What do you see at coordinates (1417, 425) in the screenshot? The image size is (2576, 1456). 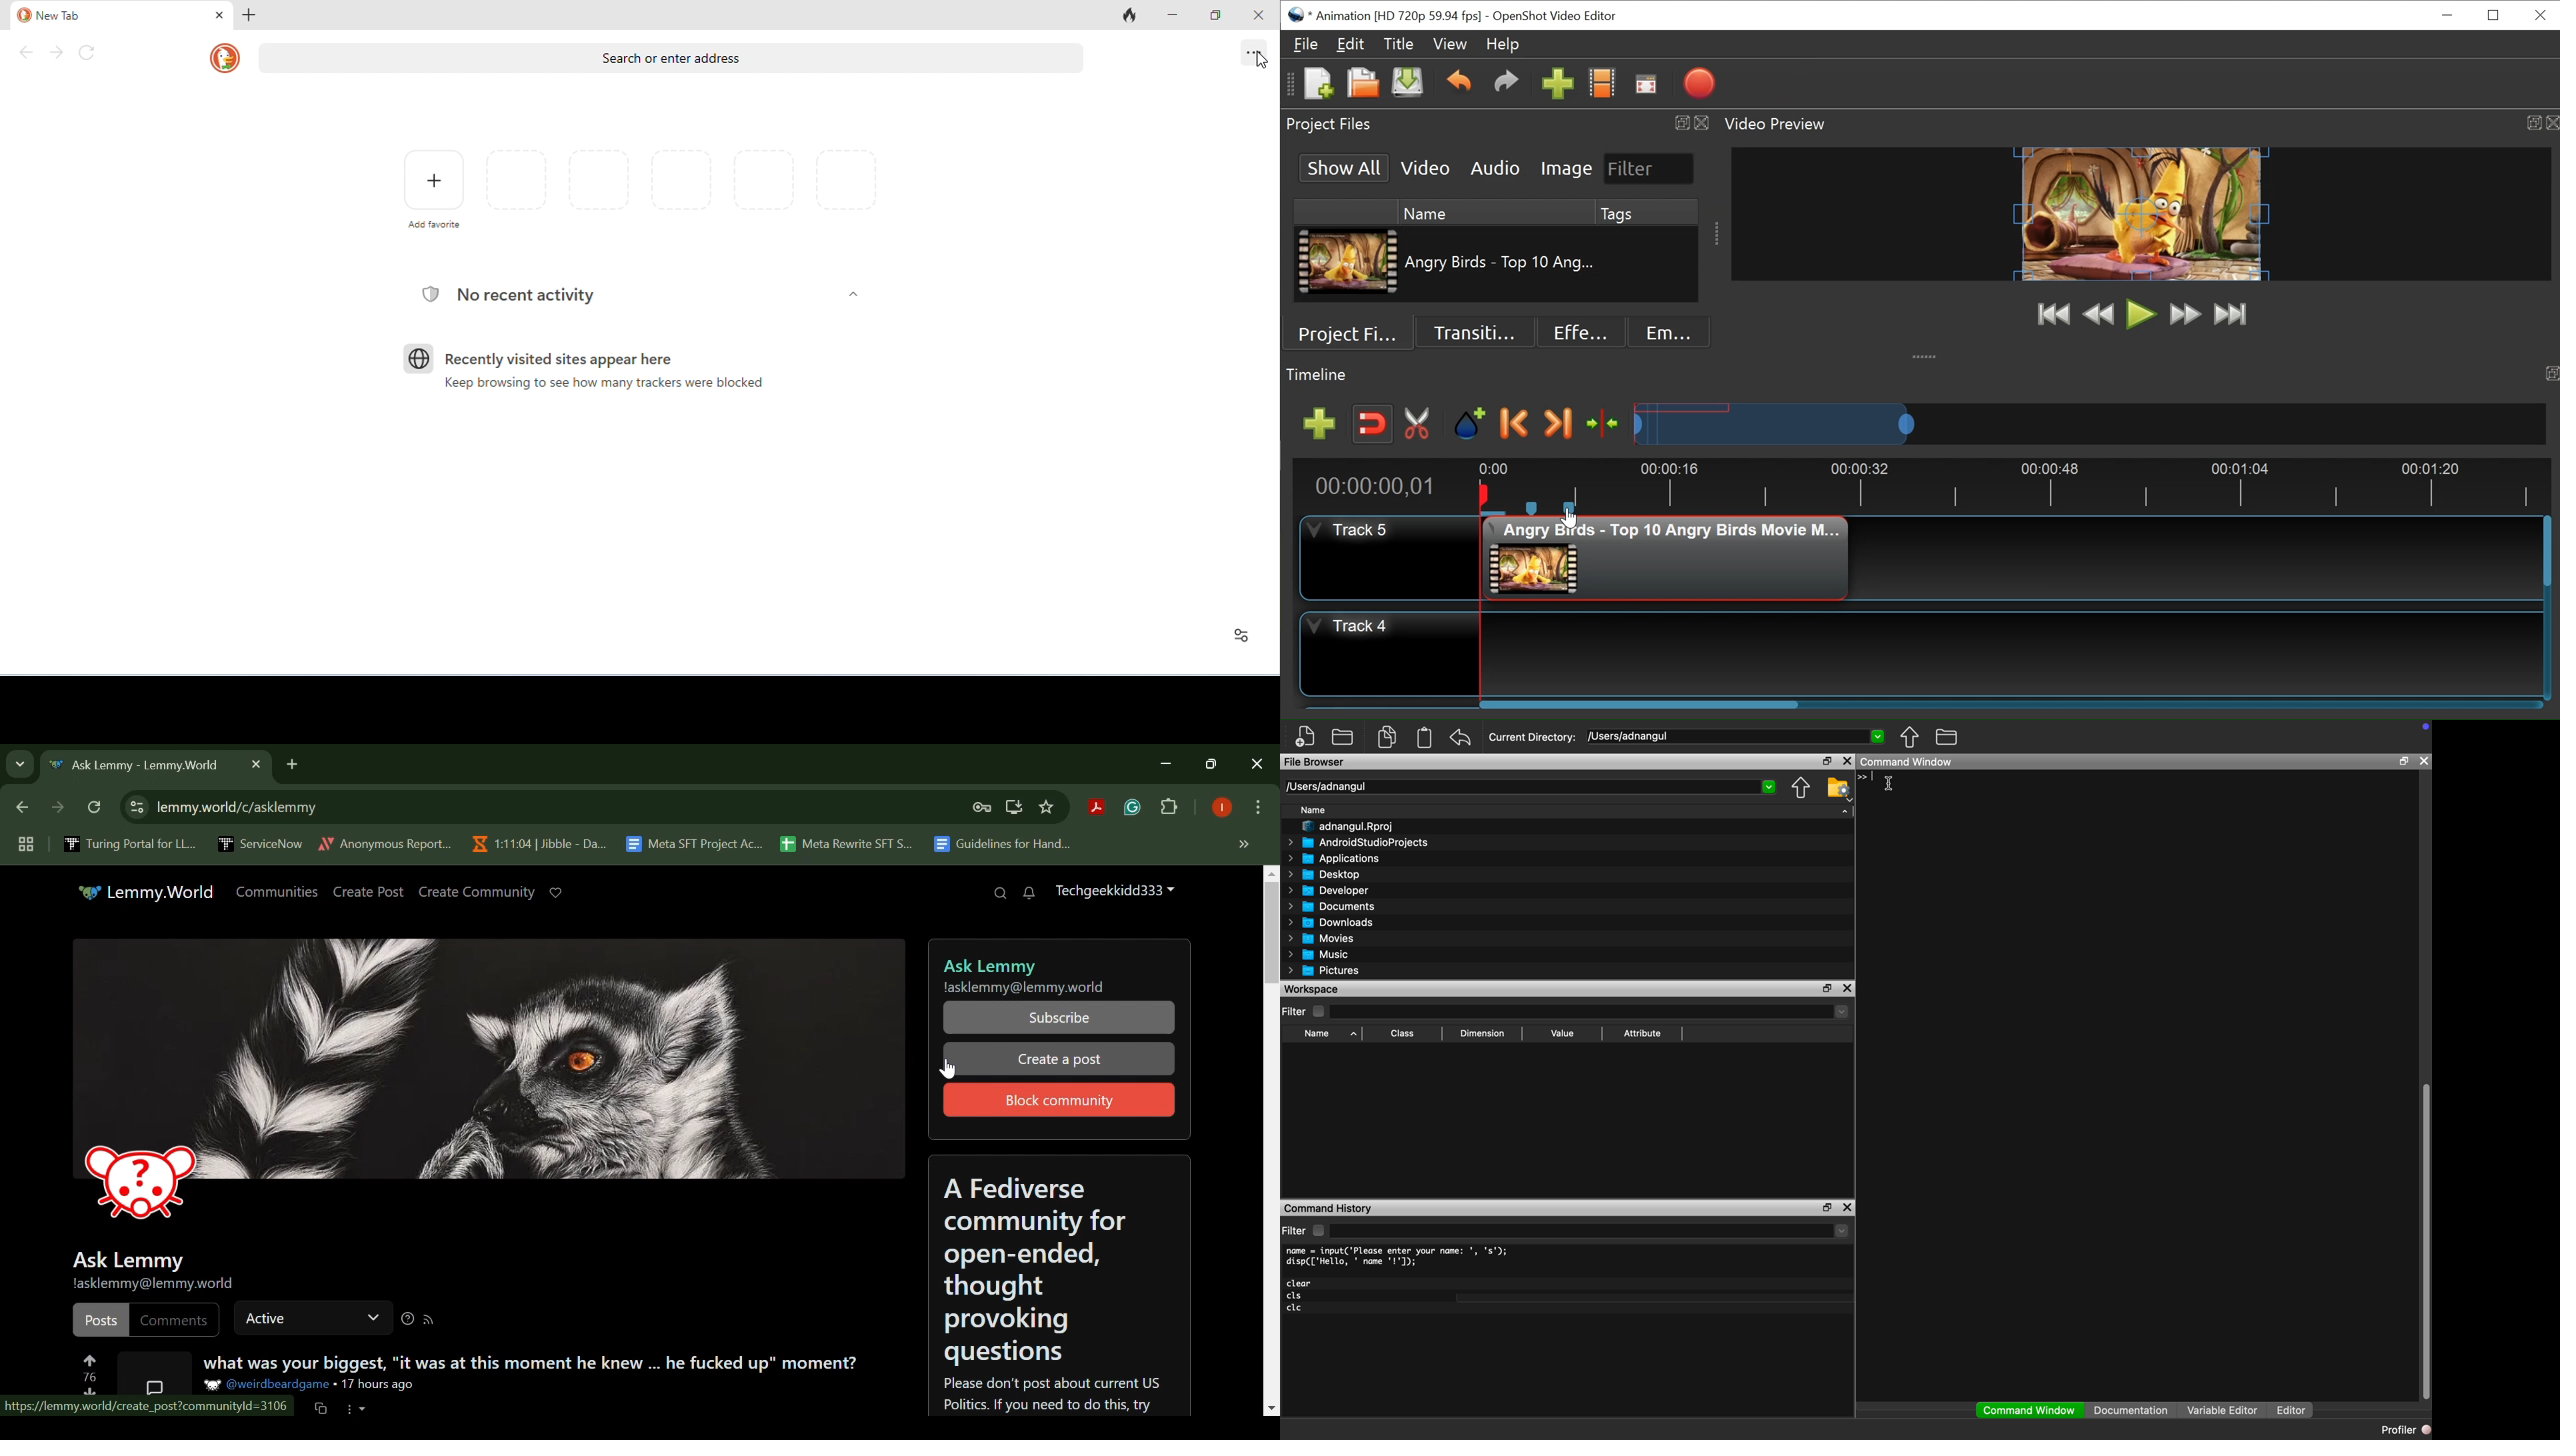 I see `Razor` at bounding box center [1417, 425].